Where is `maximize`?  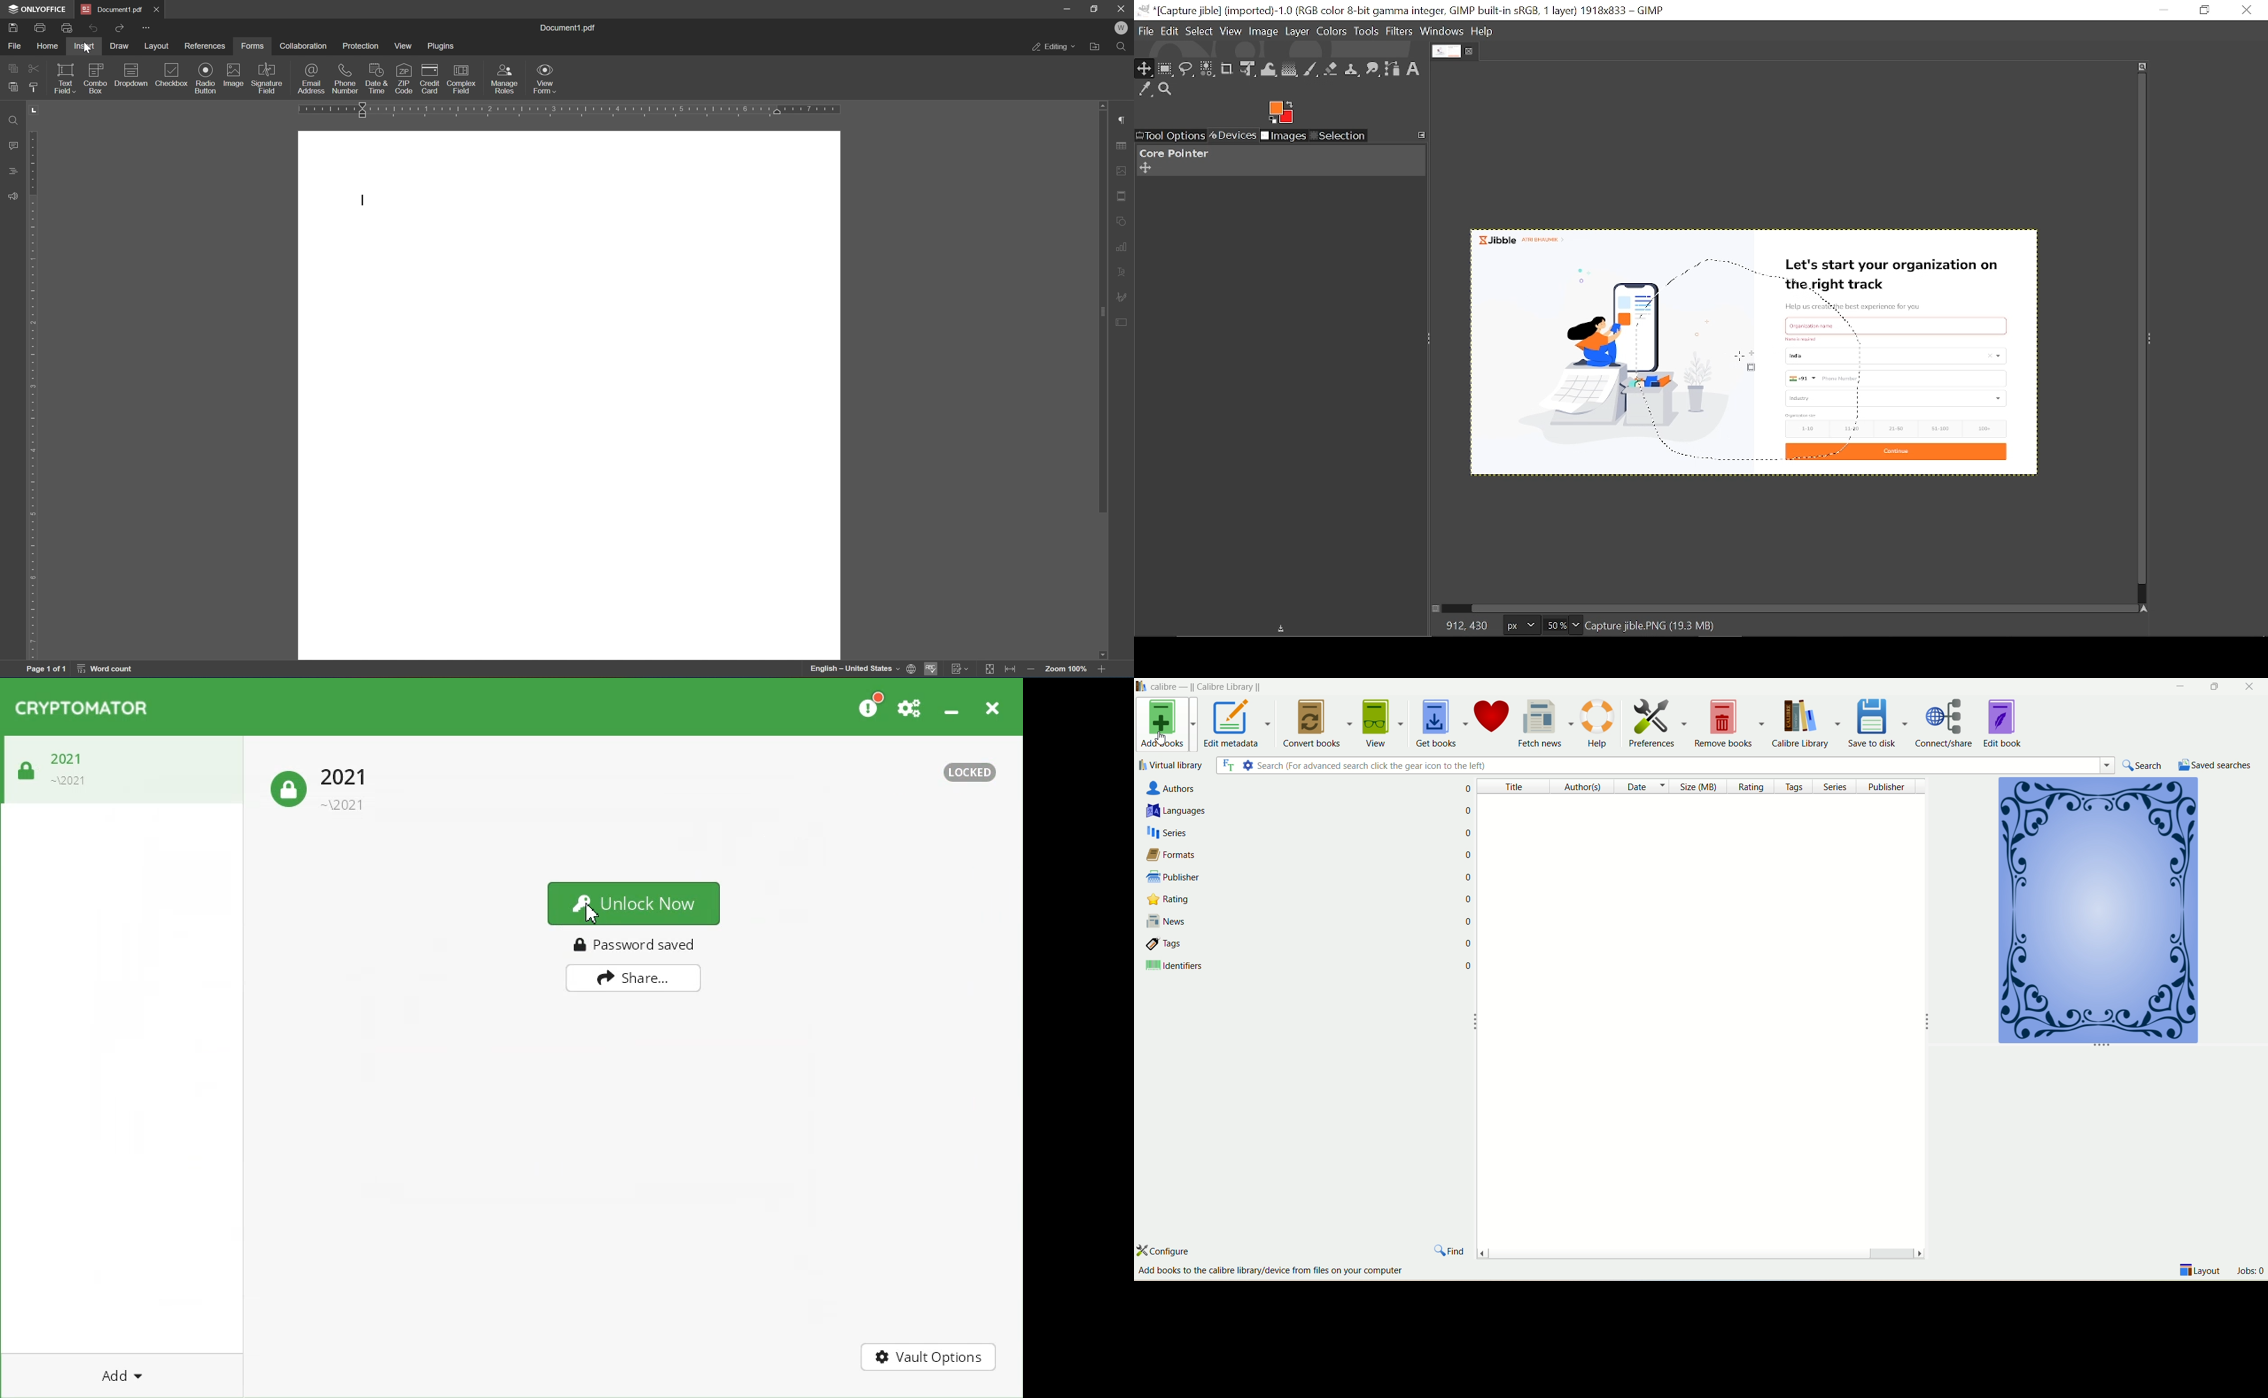
maximize is located at coordinates (2214, 687).